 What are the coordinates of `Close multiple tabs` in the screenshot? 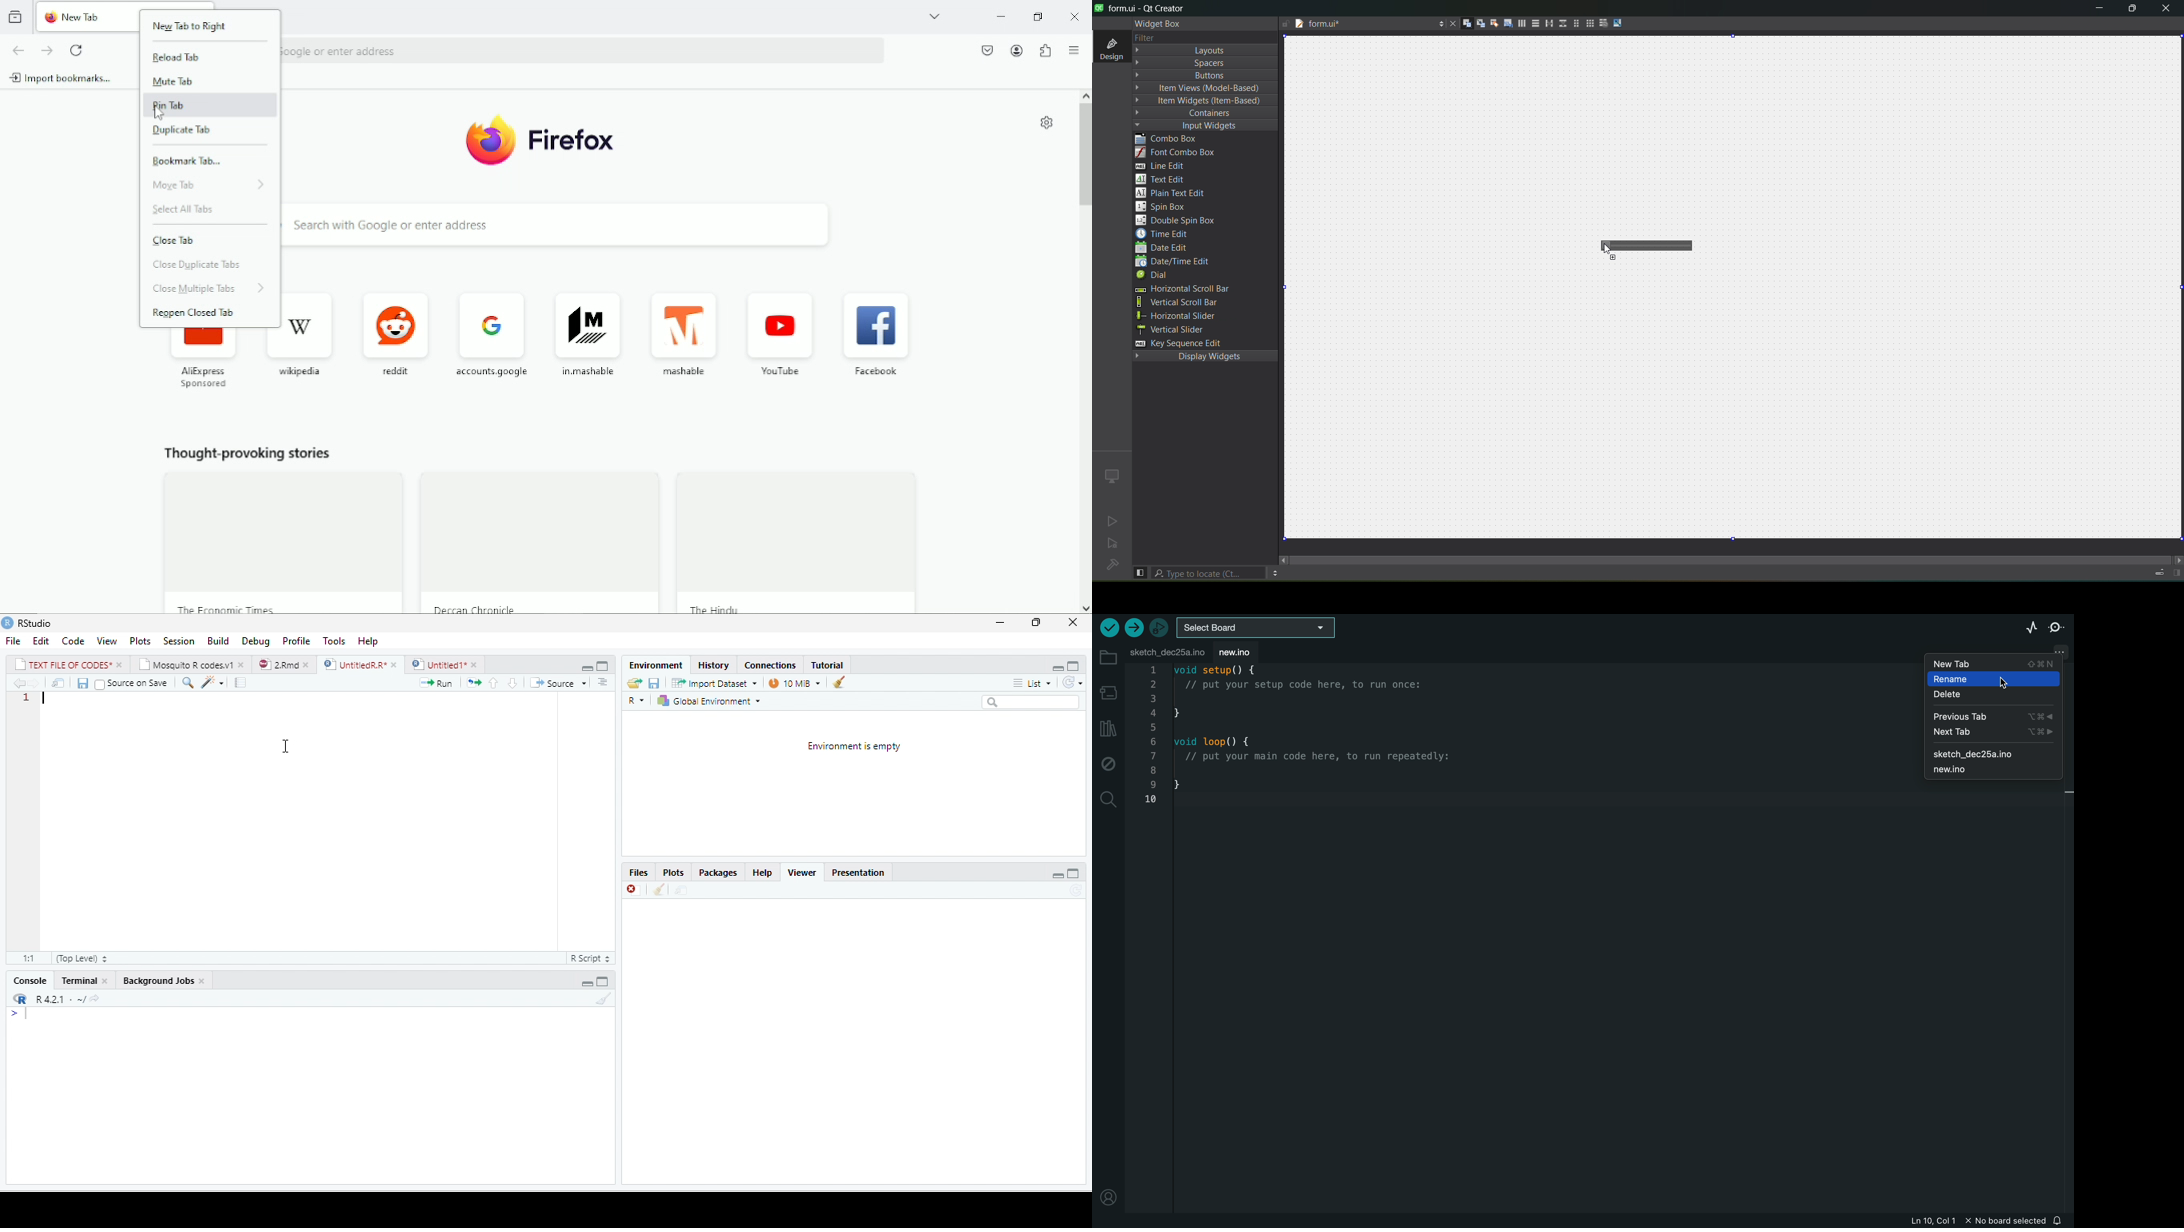 It's located at (206, 288).